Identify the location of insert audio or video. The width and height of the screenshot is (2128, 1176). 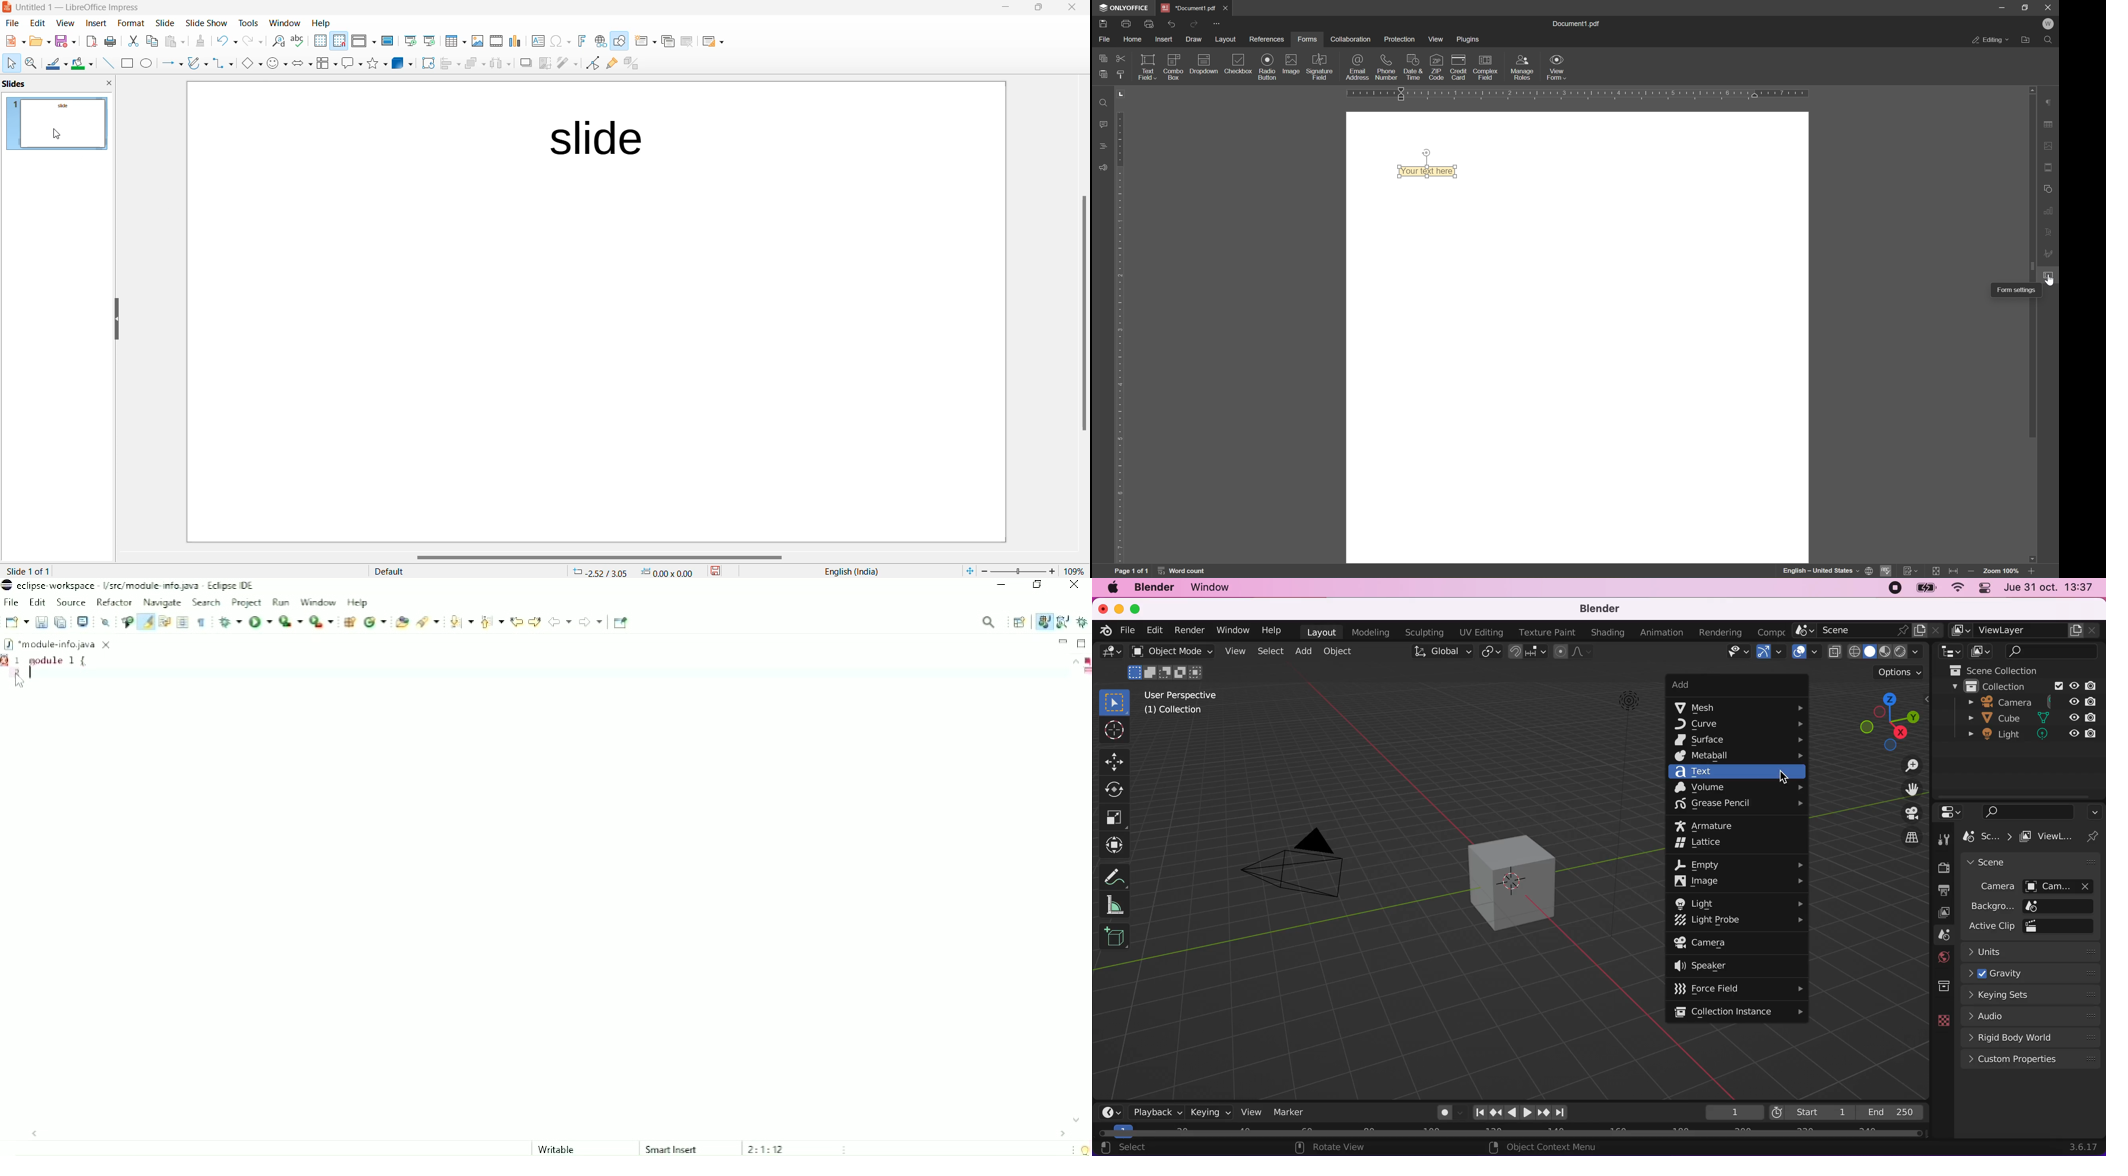
(495, 41).